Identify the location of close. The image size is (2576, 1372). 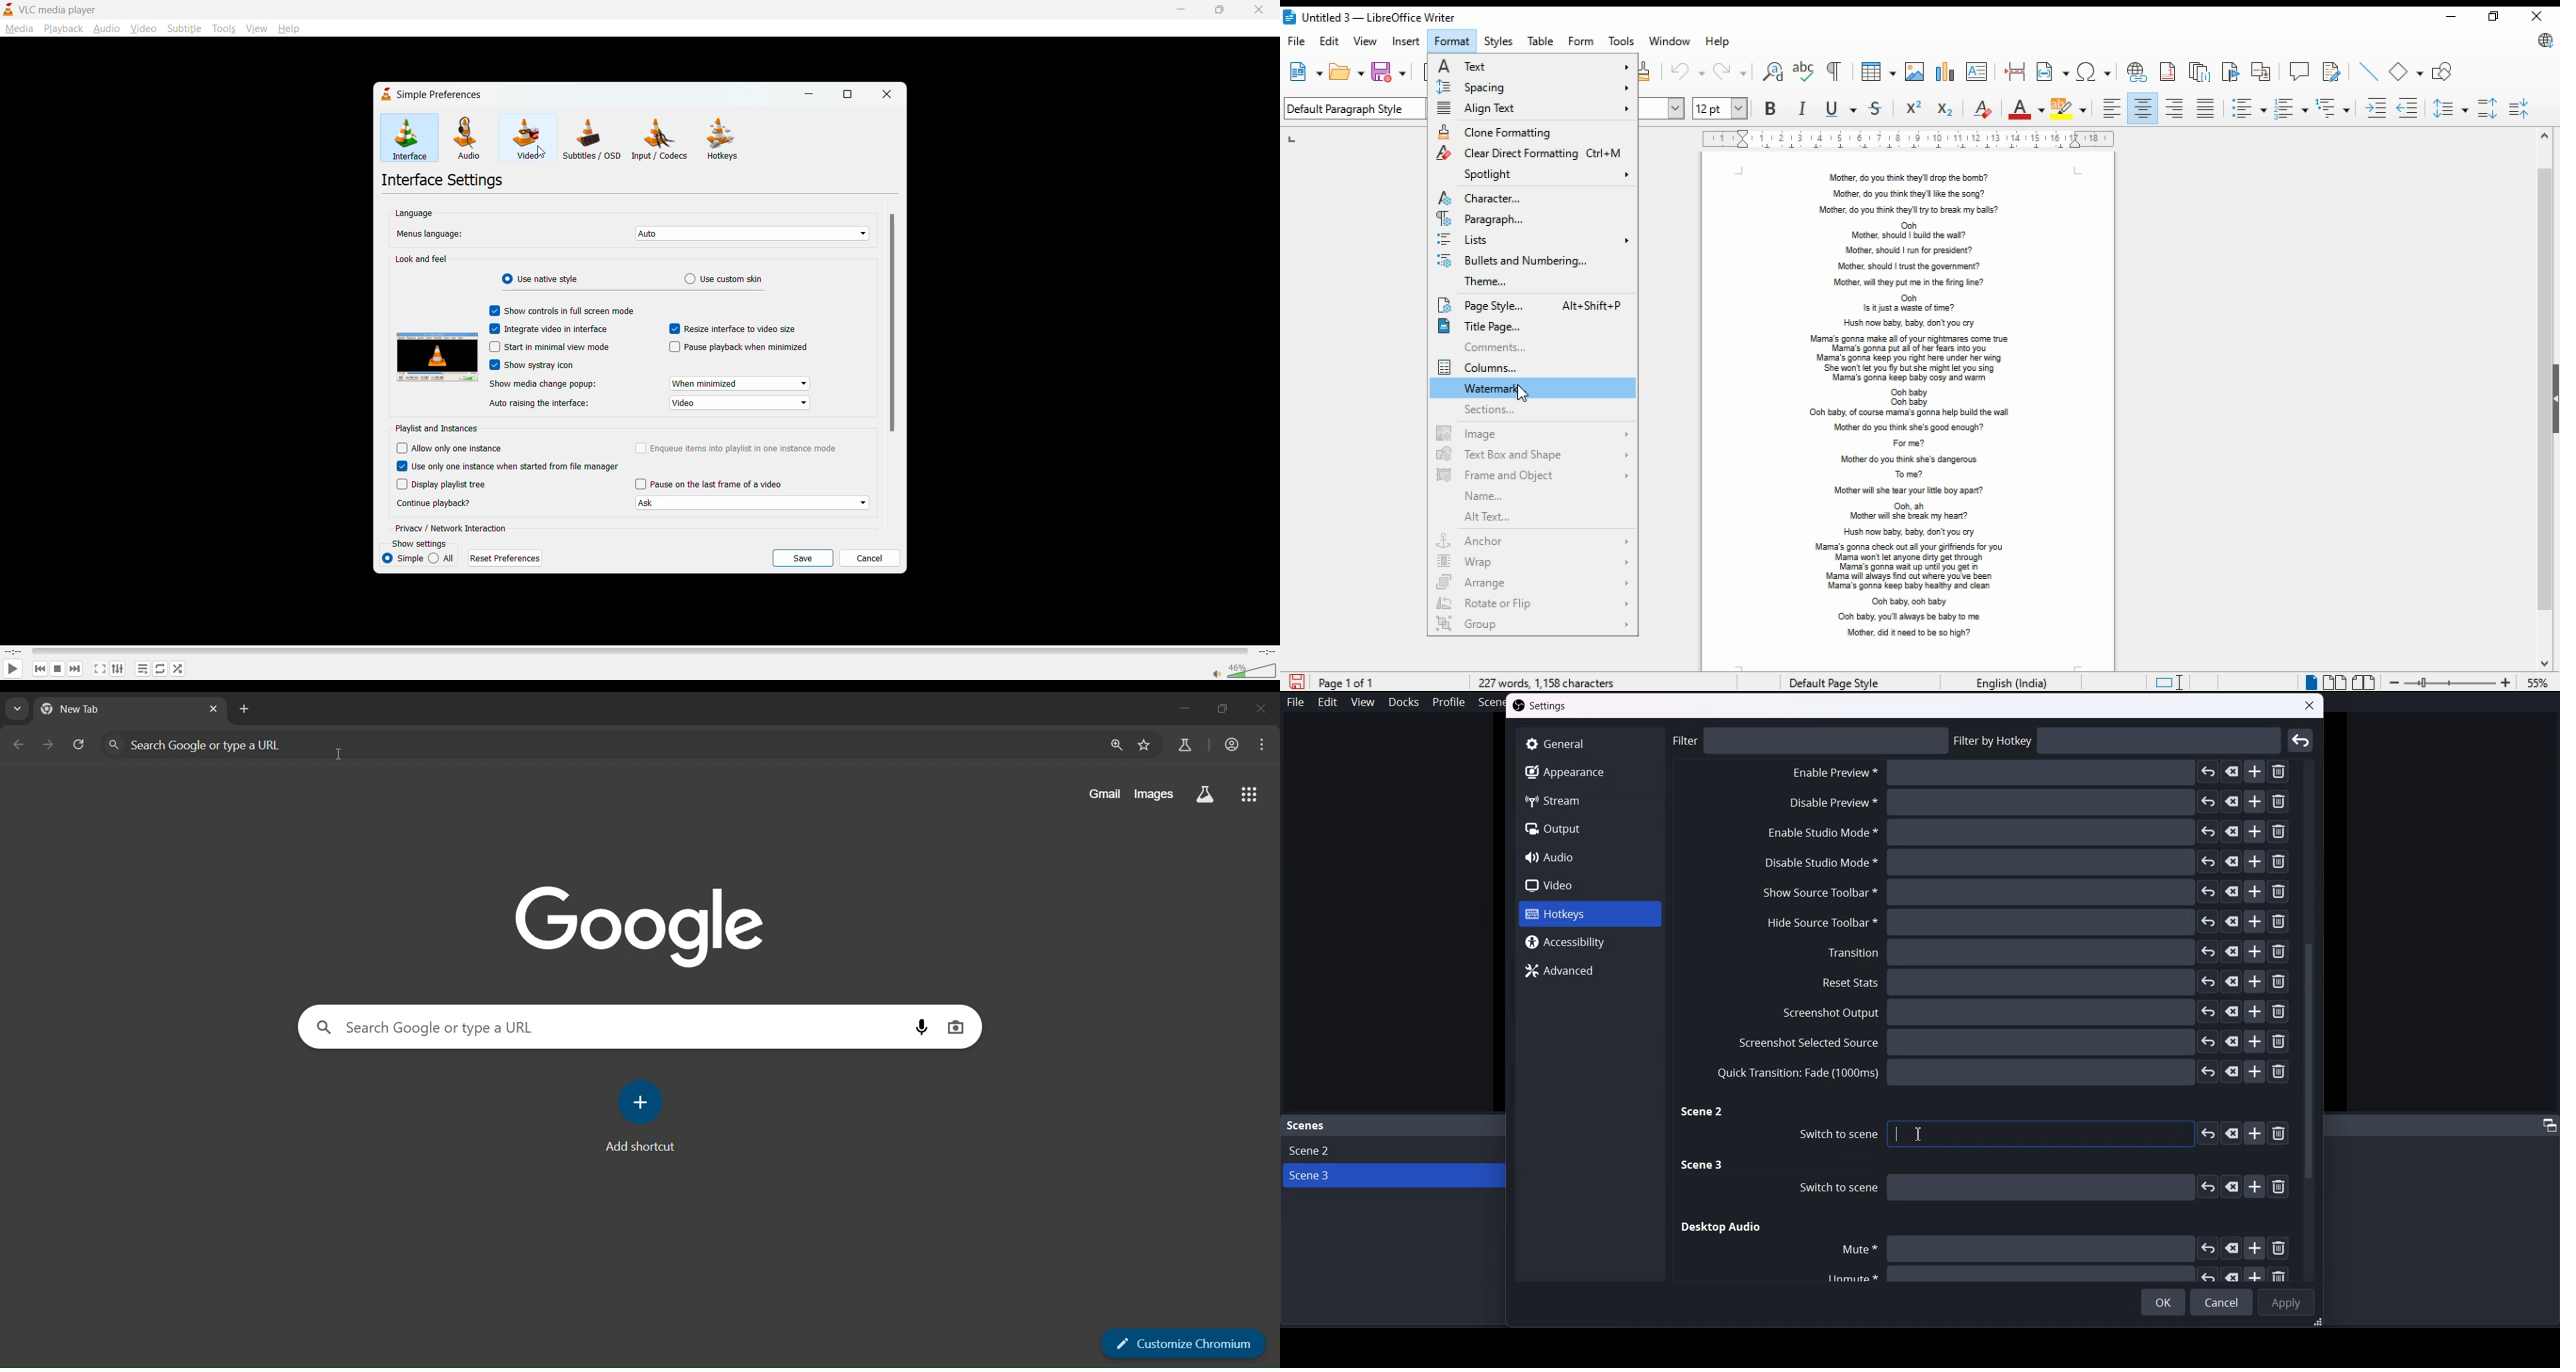
(2311, 707).